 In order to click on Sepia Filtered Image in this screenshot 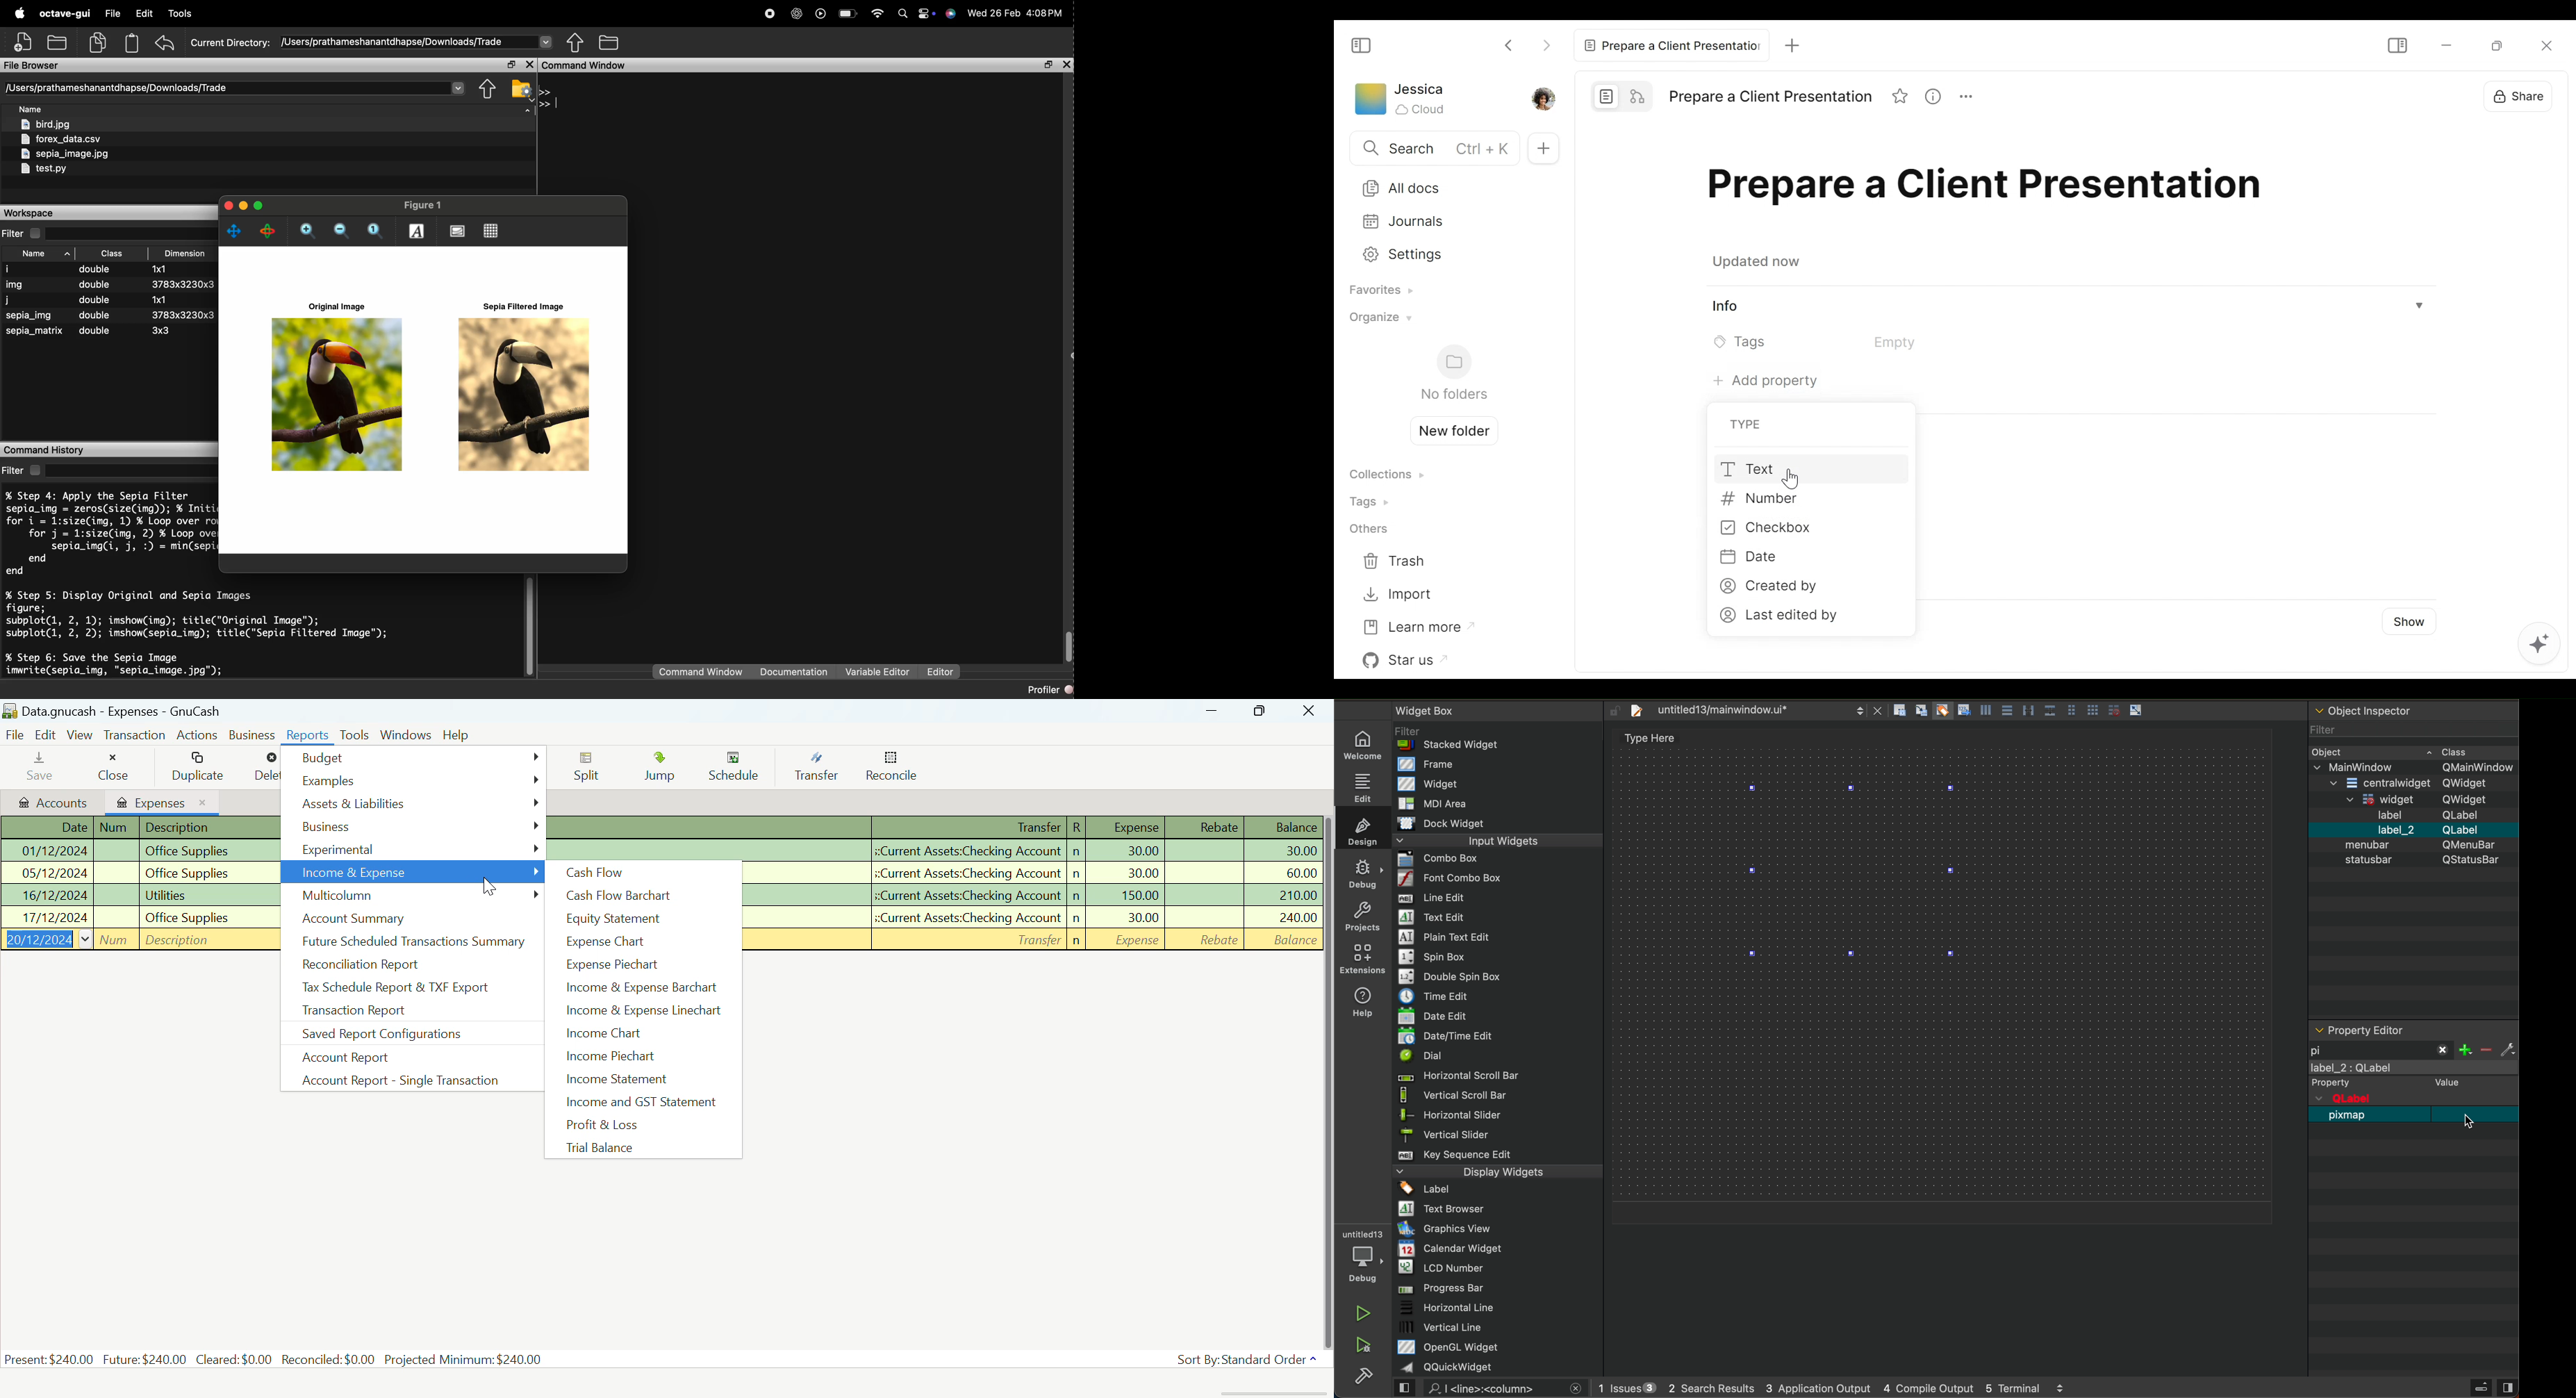, I will do `click(525, 395)`.